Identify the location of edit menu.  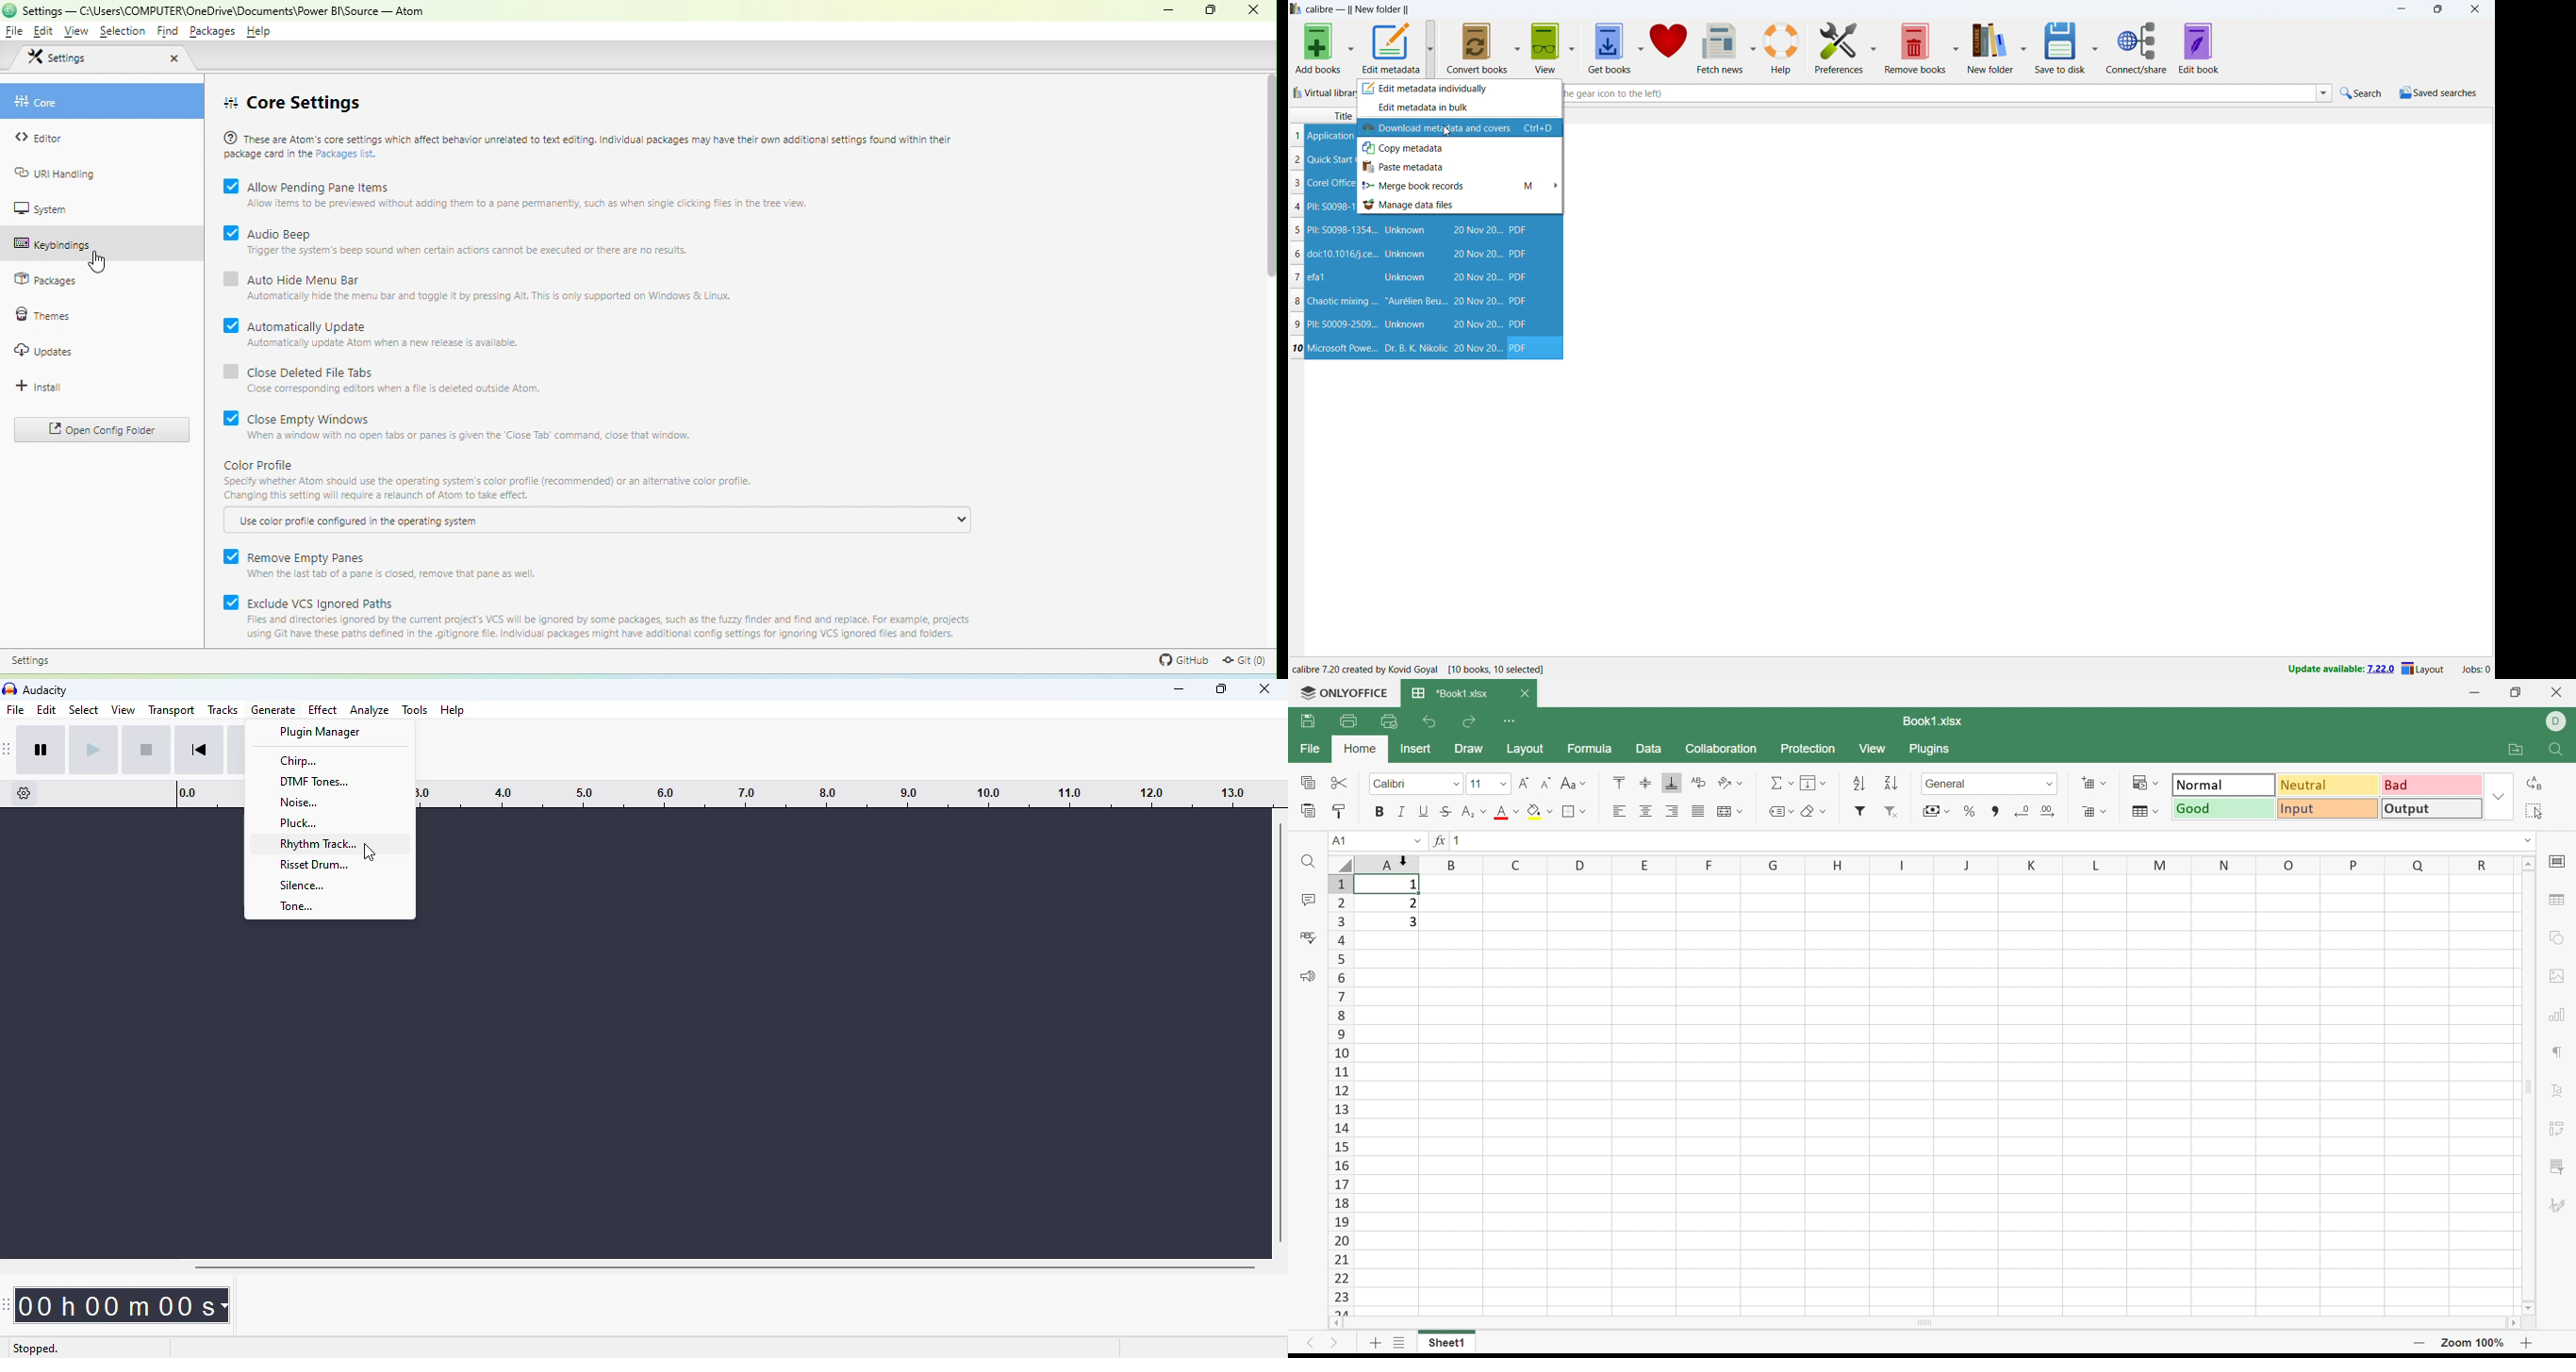
(43, 31).